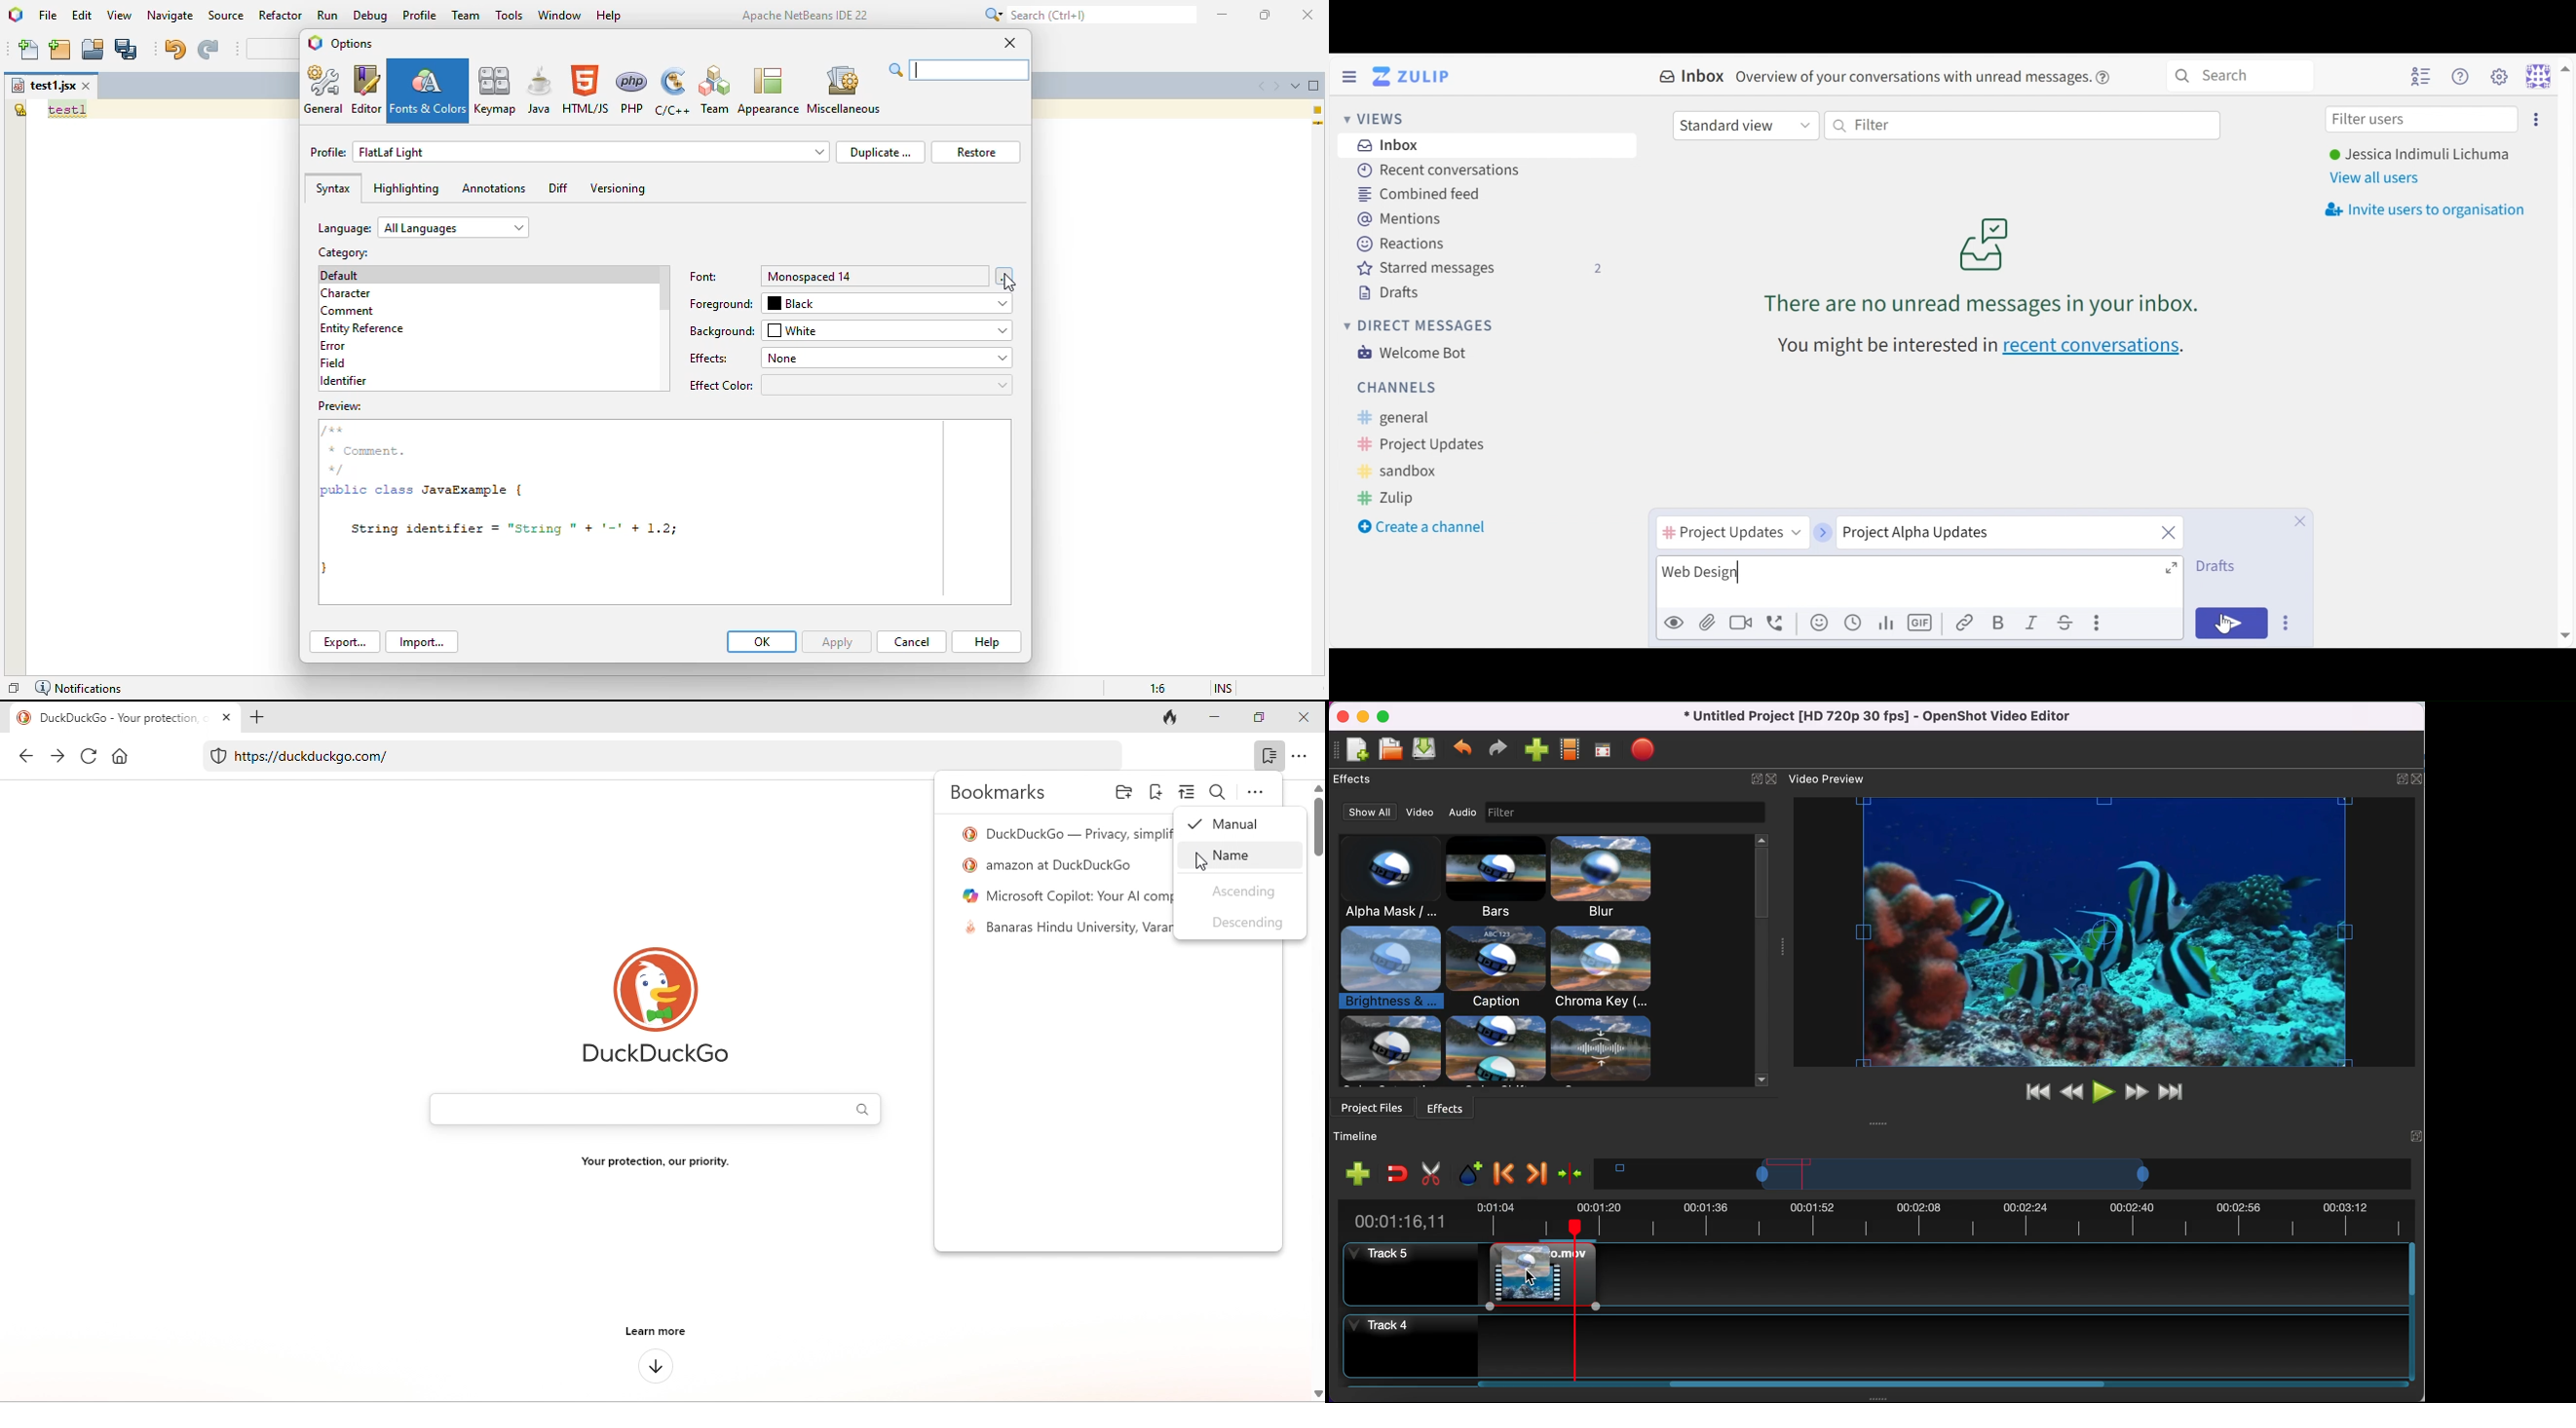 Image resolution: width=2576 pixels, height=1428 pixels. What do you see at coordinates (1821, 529) in the screenshot?
I see `next` at bounding box center [1821, 529].